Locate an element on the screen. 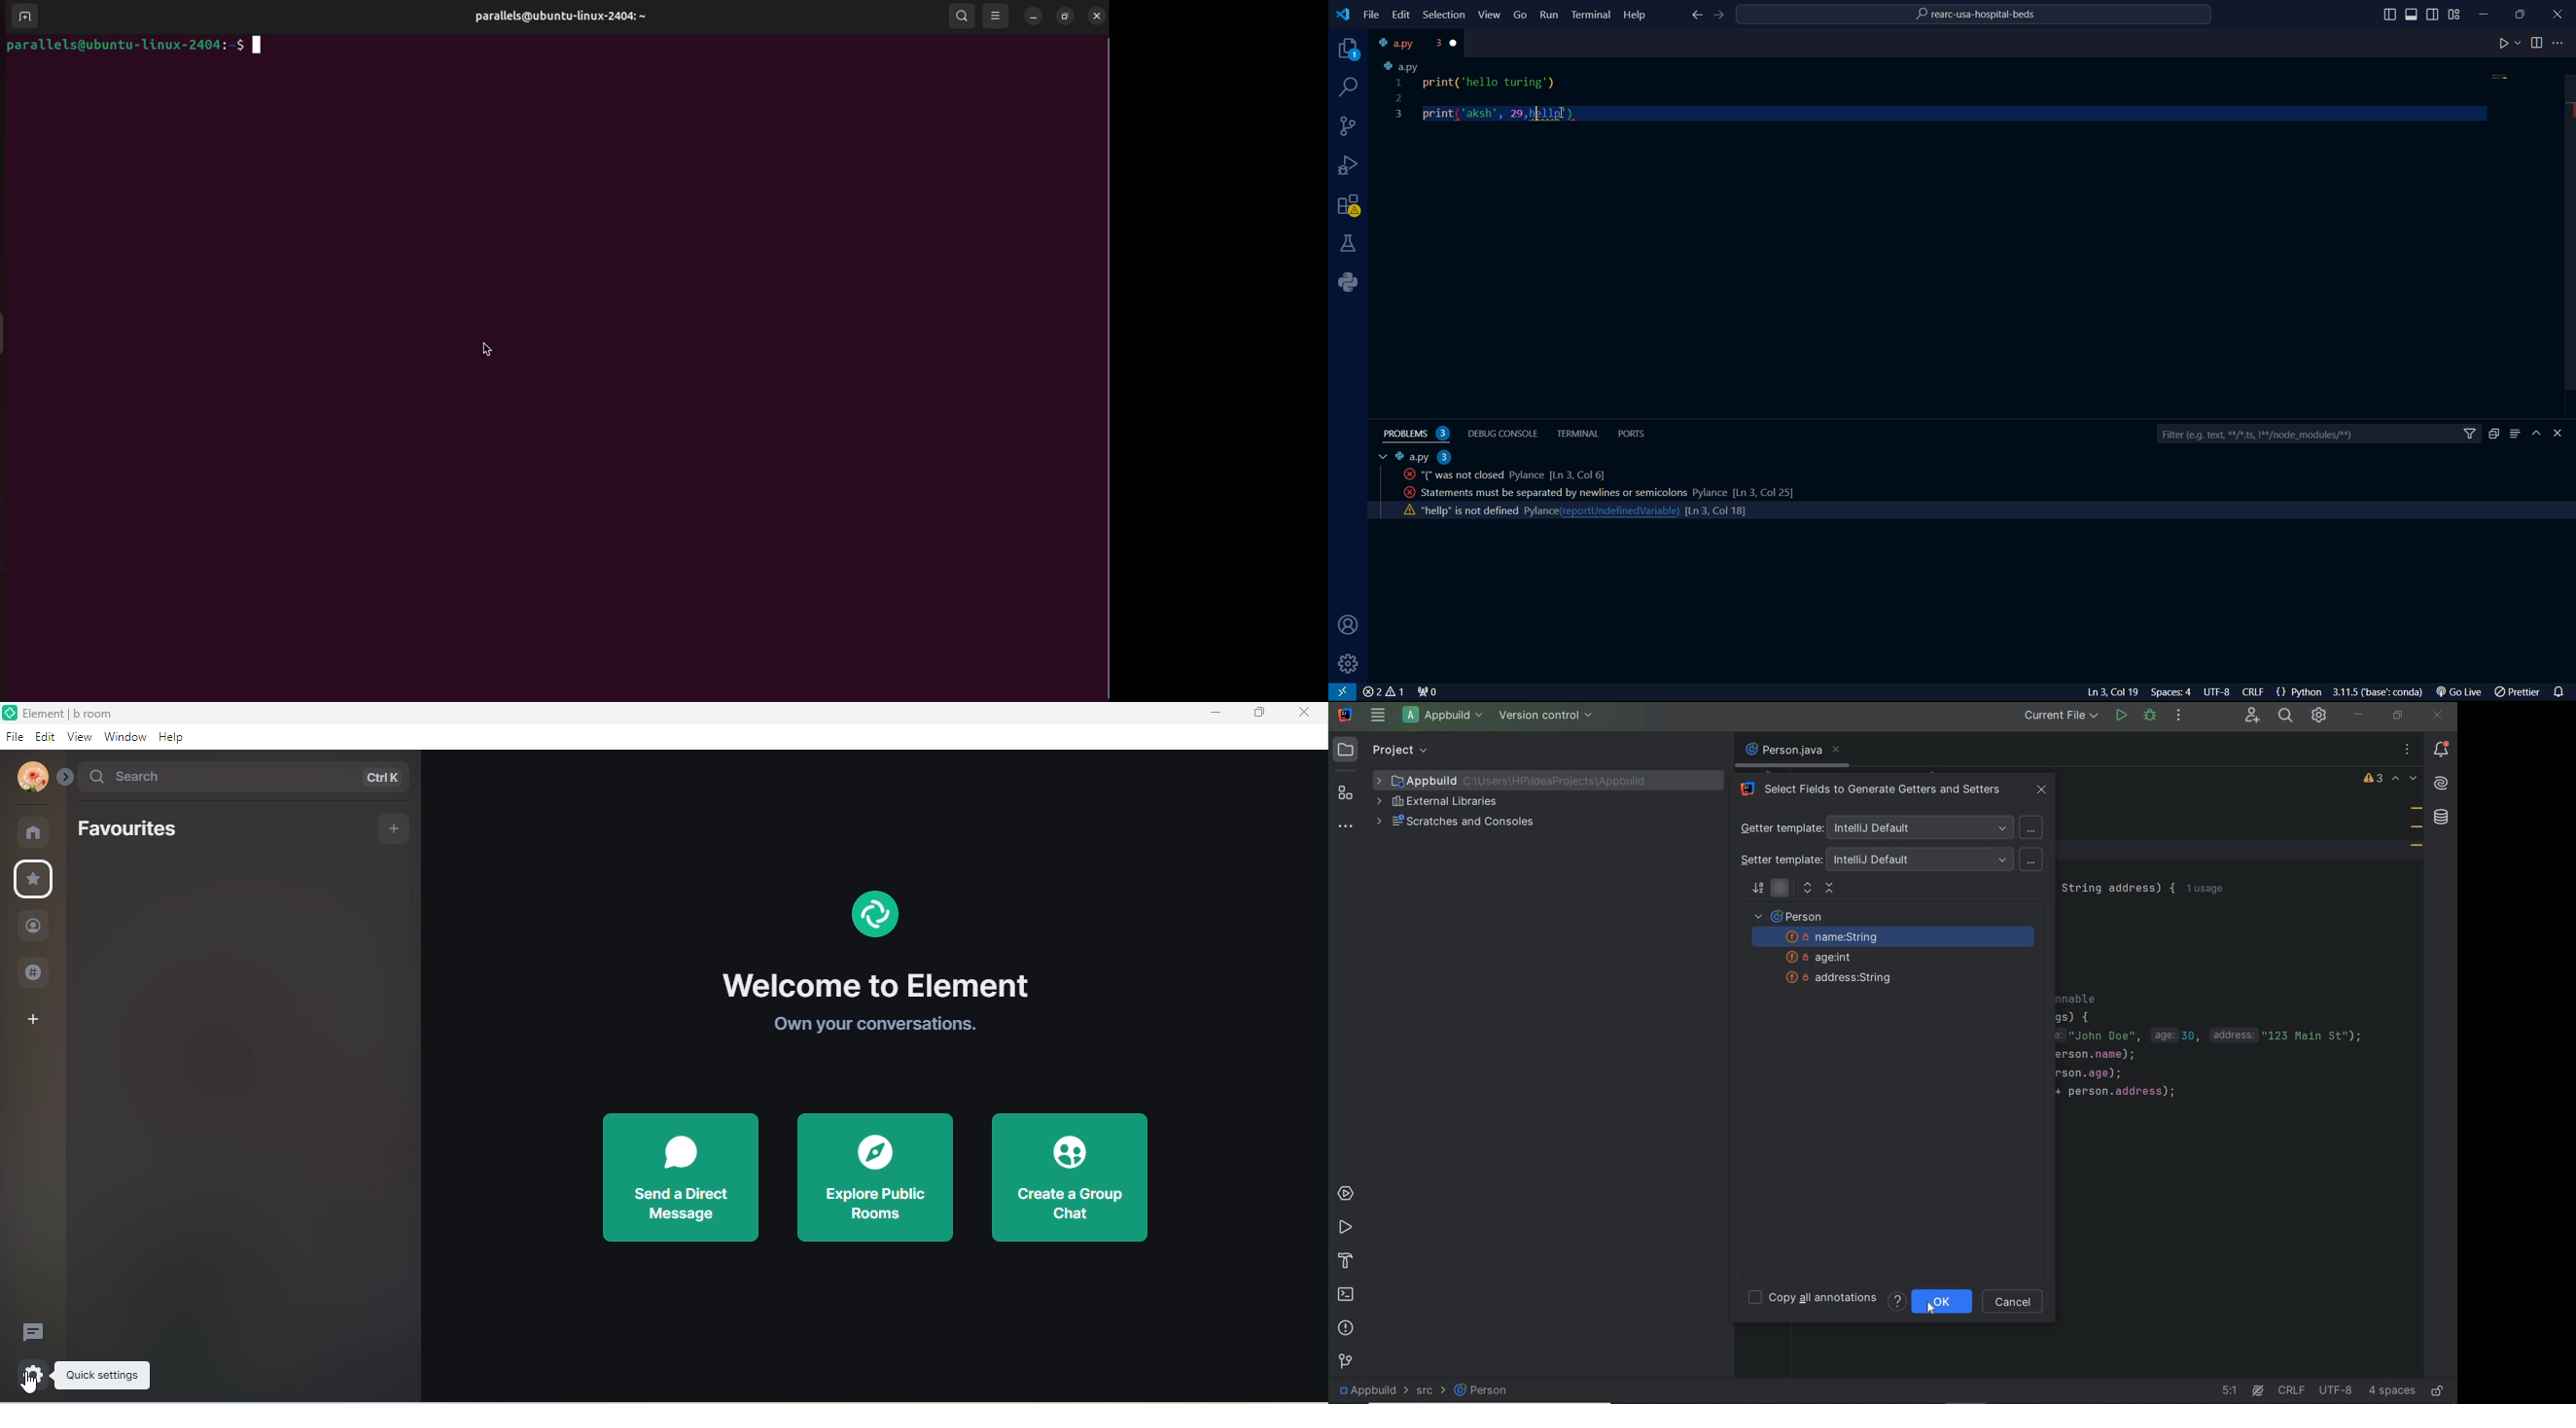 The image size is (2576, 1428). menu is located at coordinates (2515, 434).